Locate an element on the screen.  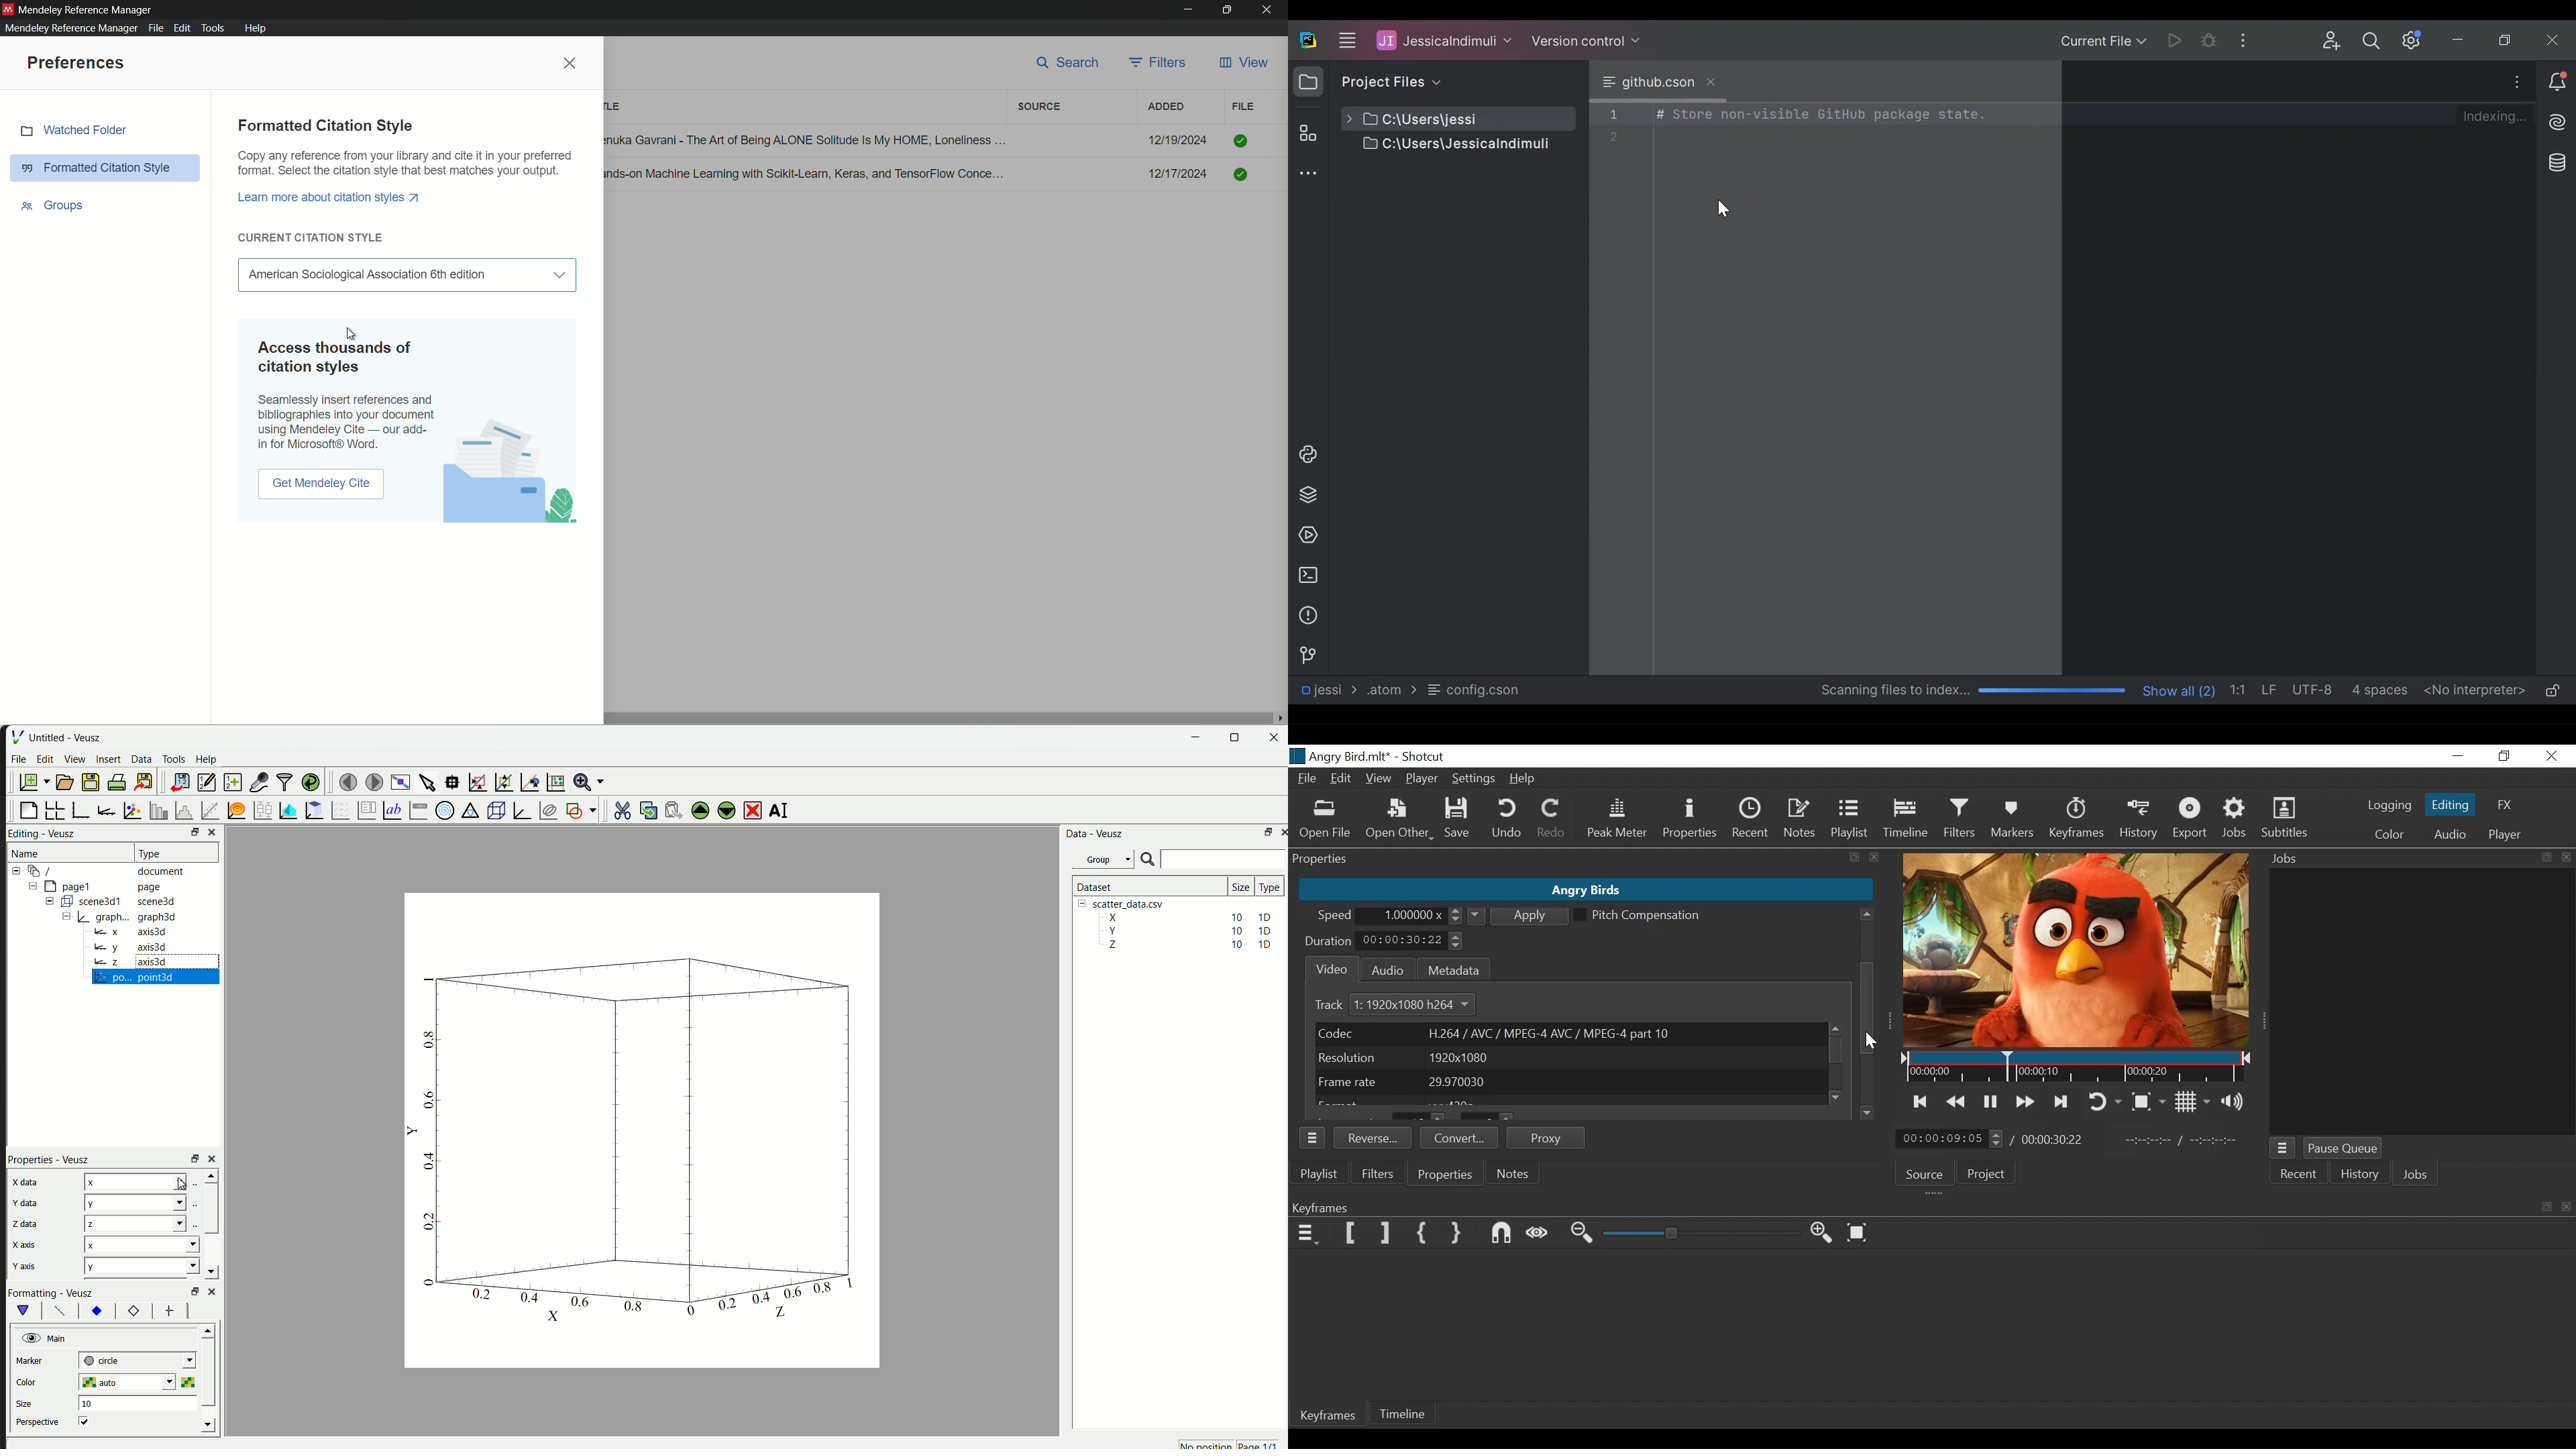
edit is located at coordinates (44, 759).